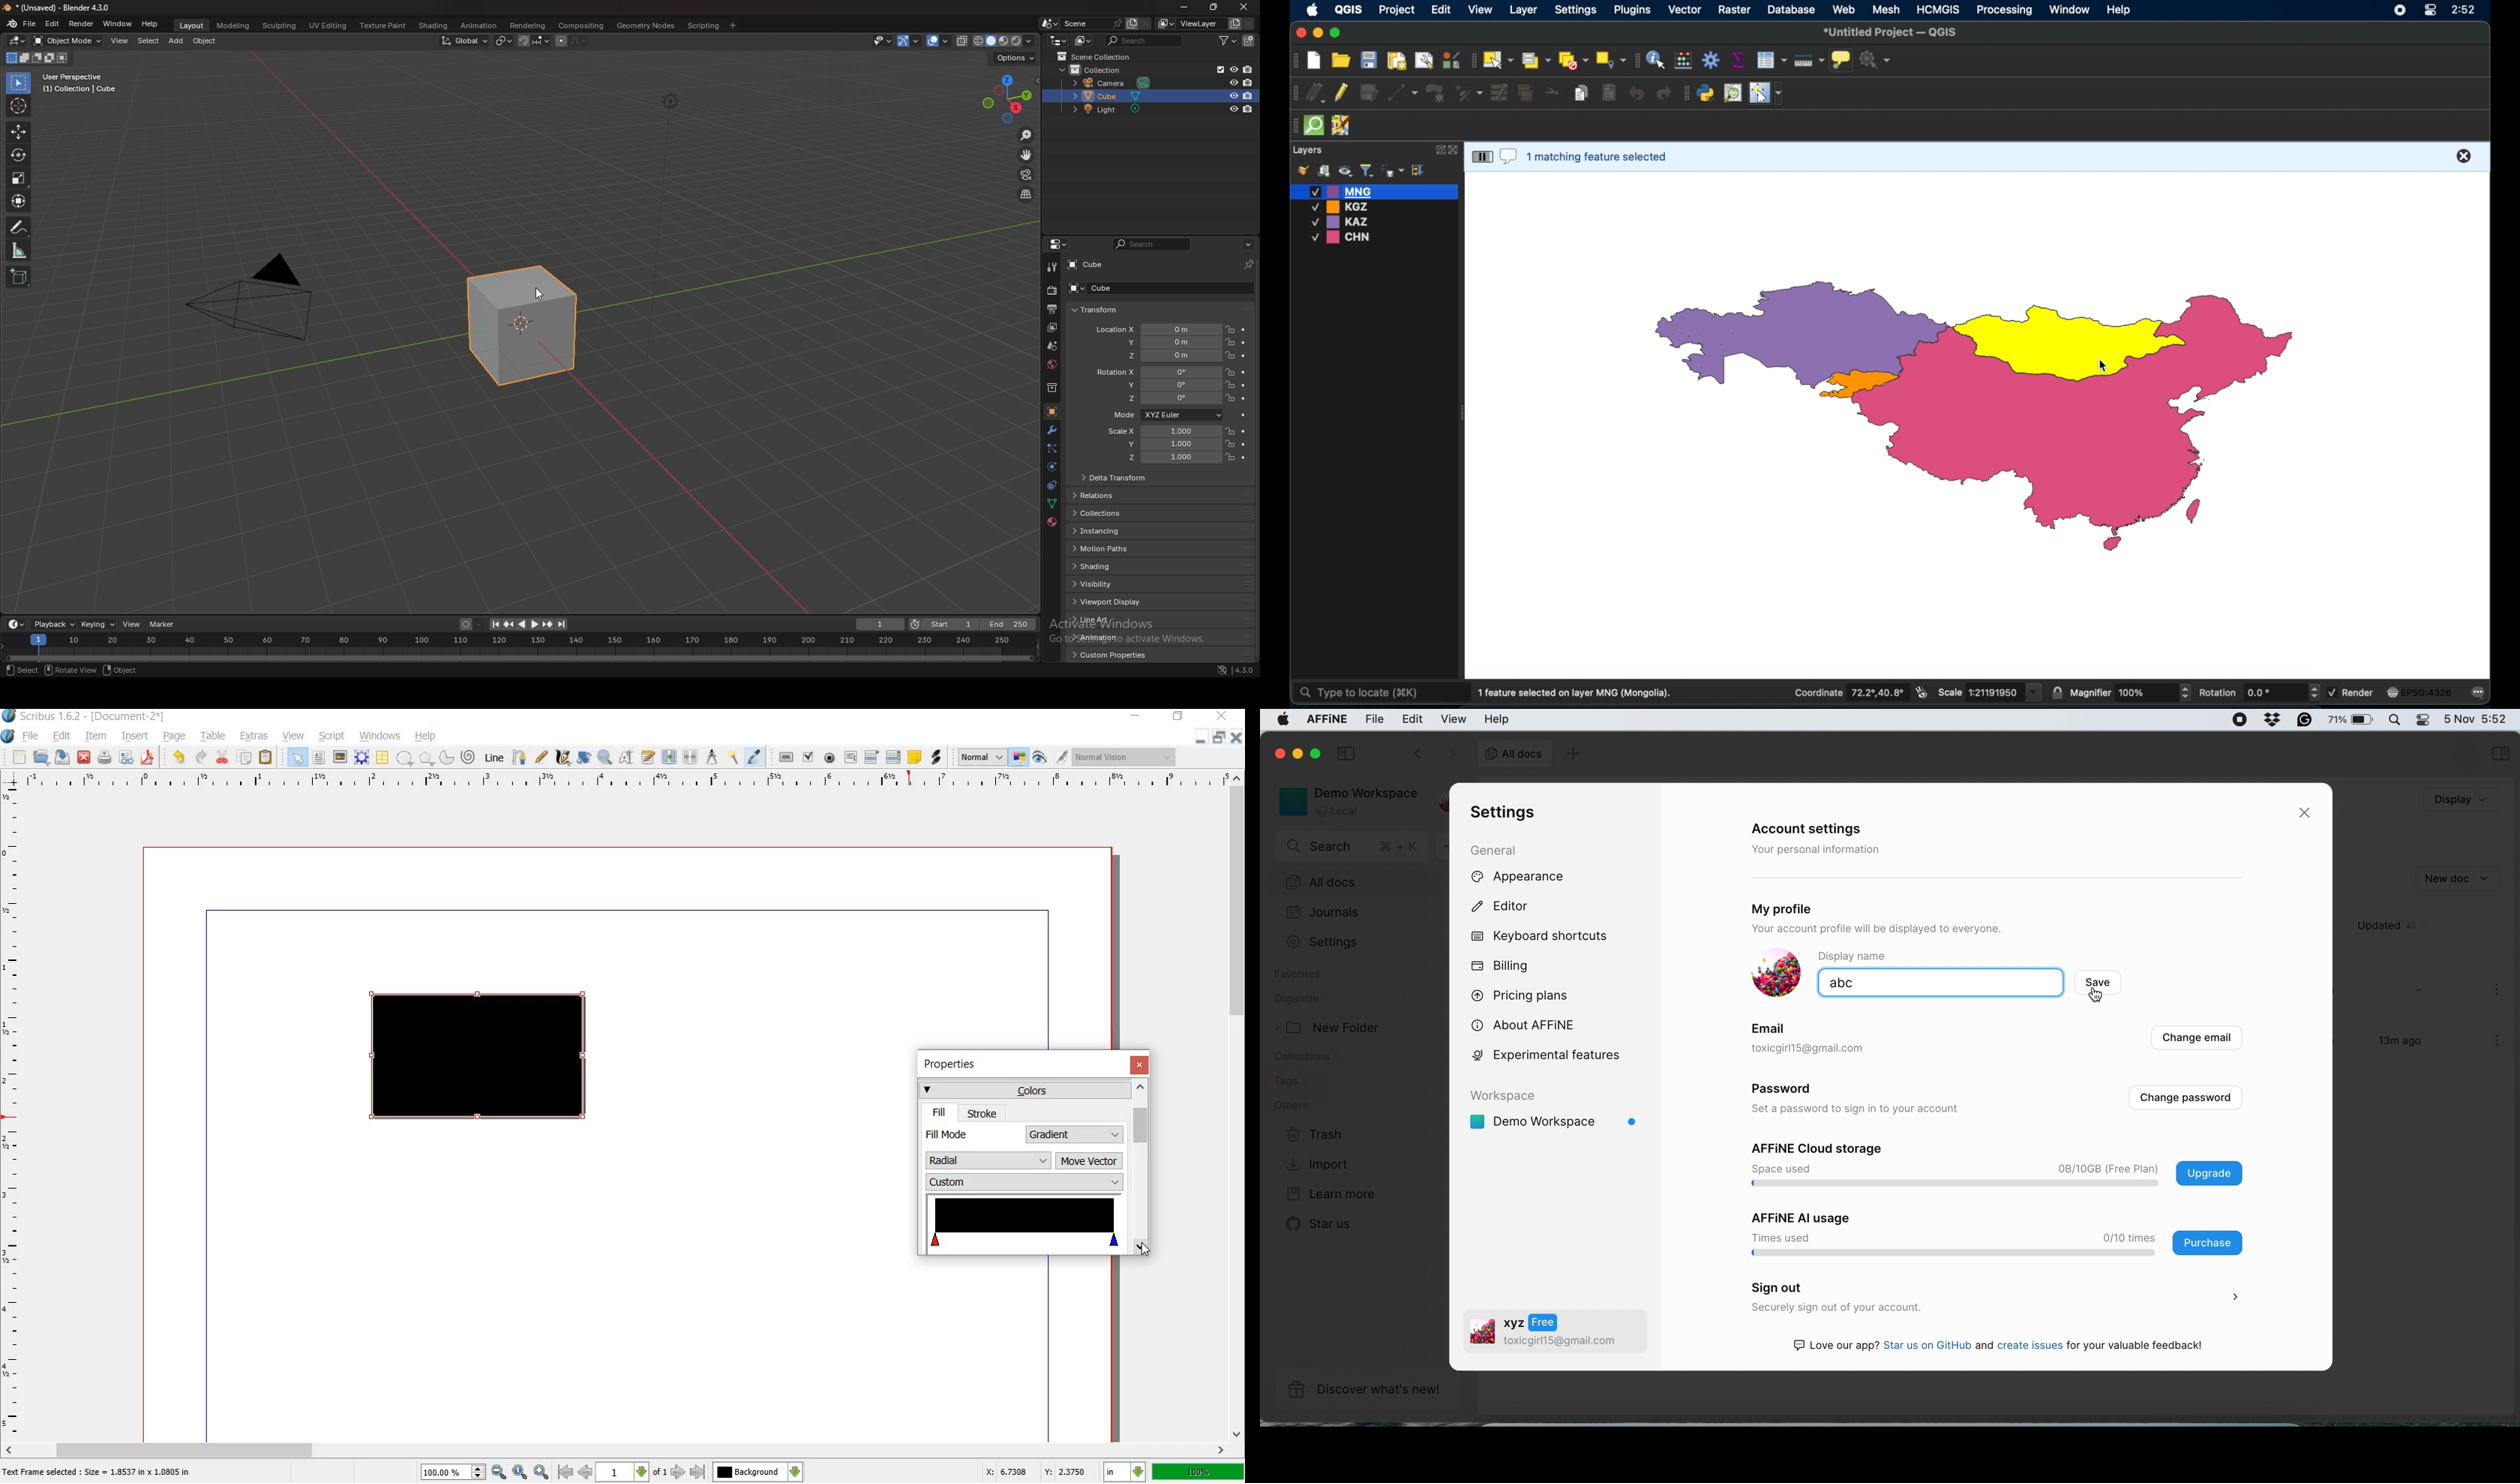  I want to click on animate property, so click(1245, 458).